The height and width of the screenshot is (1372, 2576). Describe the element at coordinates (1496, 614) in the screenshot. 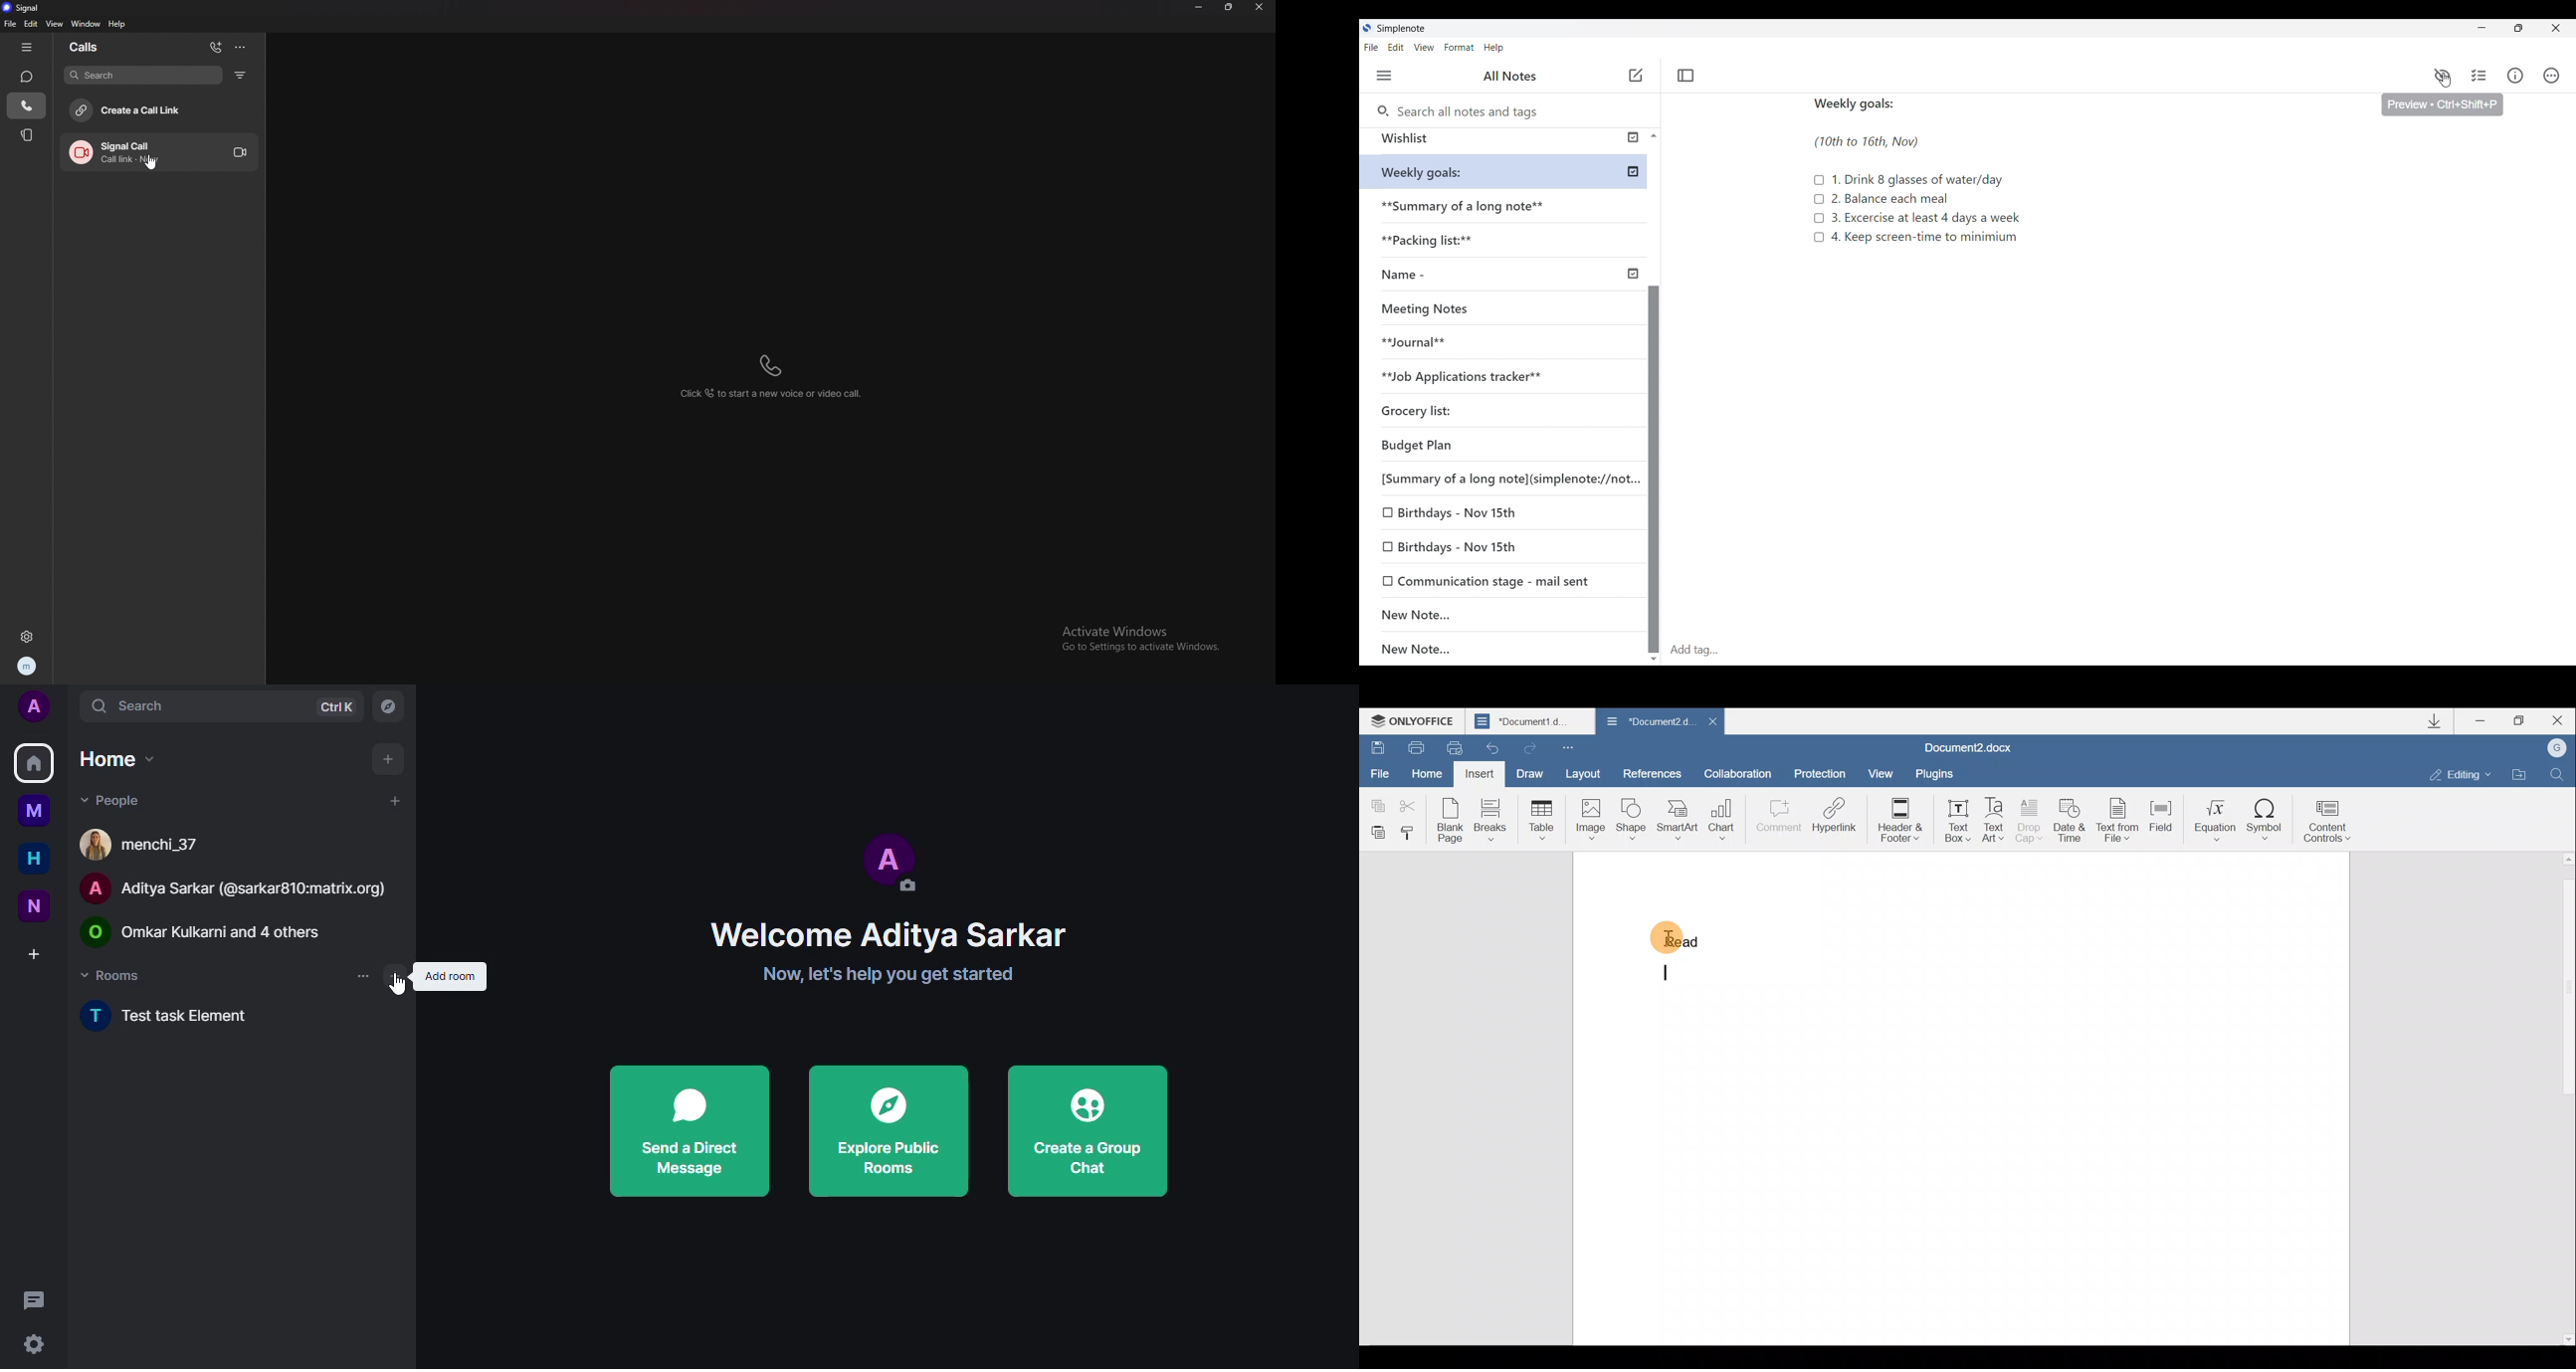

I see `New note` at that location.